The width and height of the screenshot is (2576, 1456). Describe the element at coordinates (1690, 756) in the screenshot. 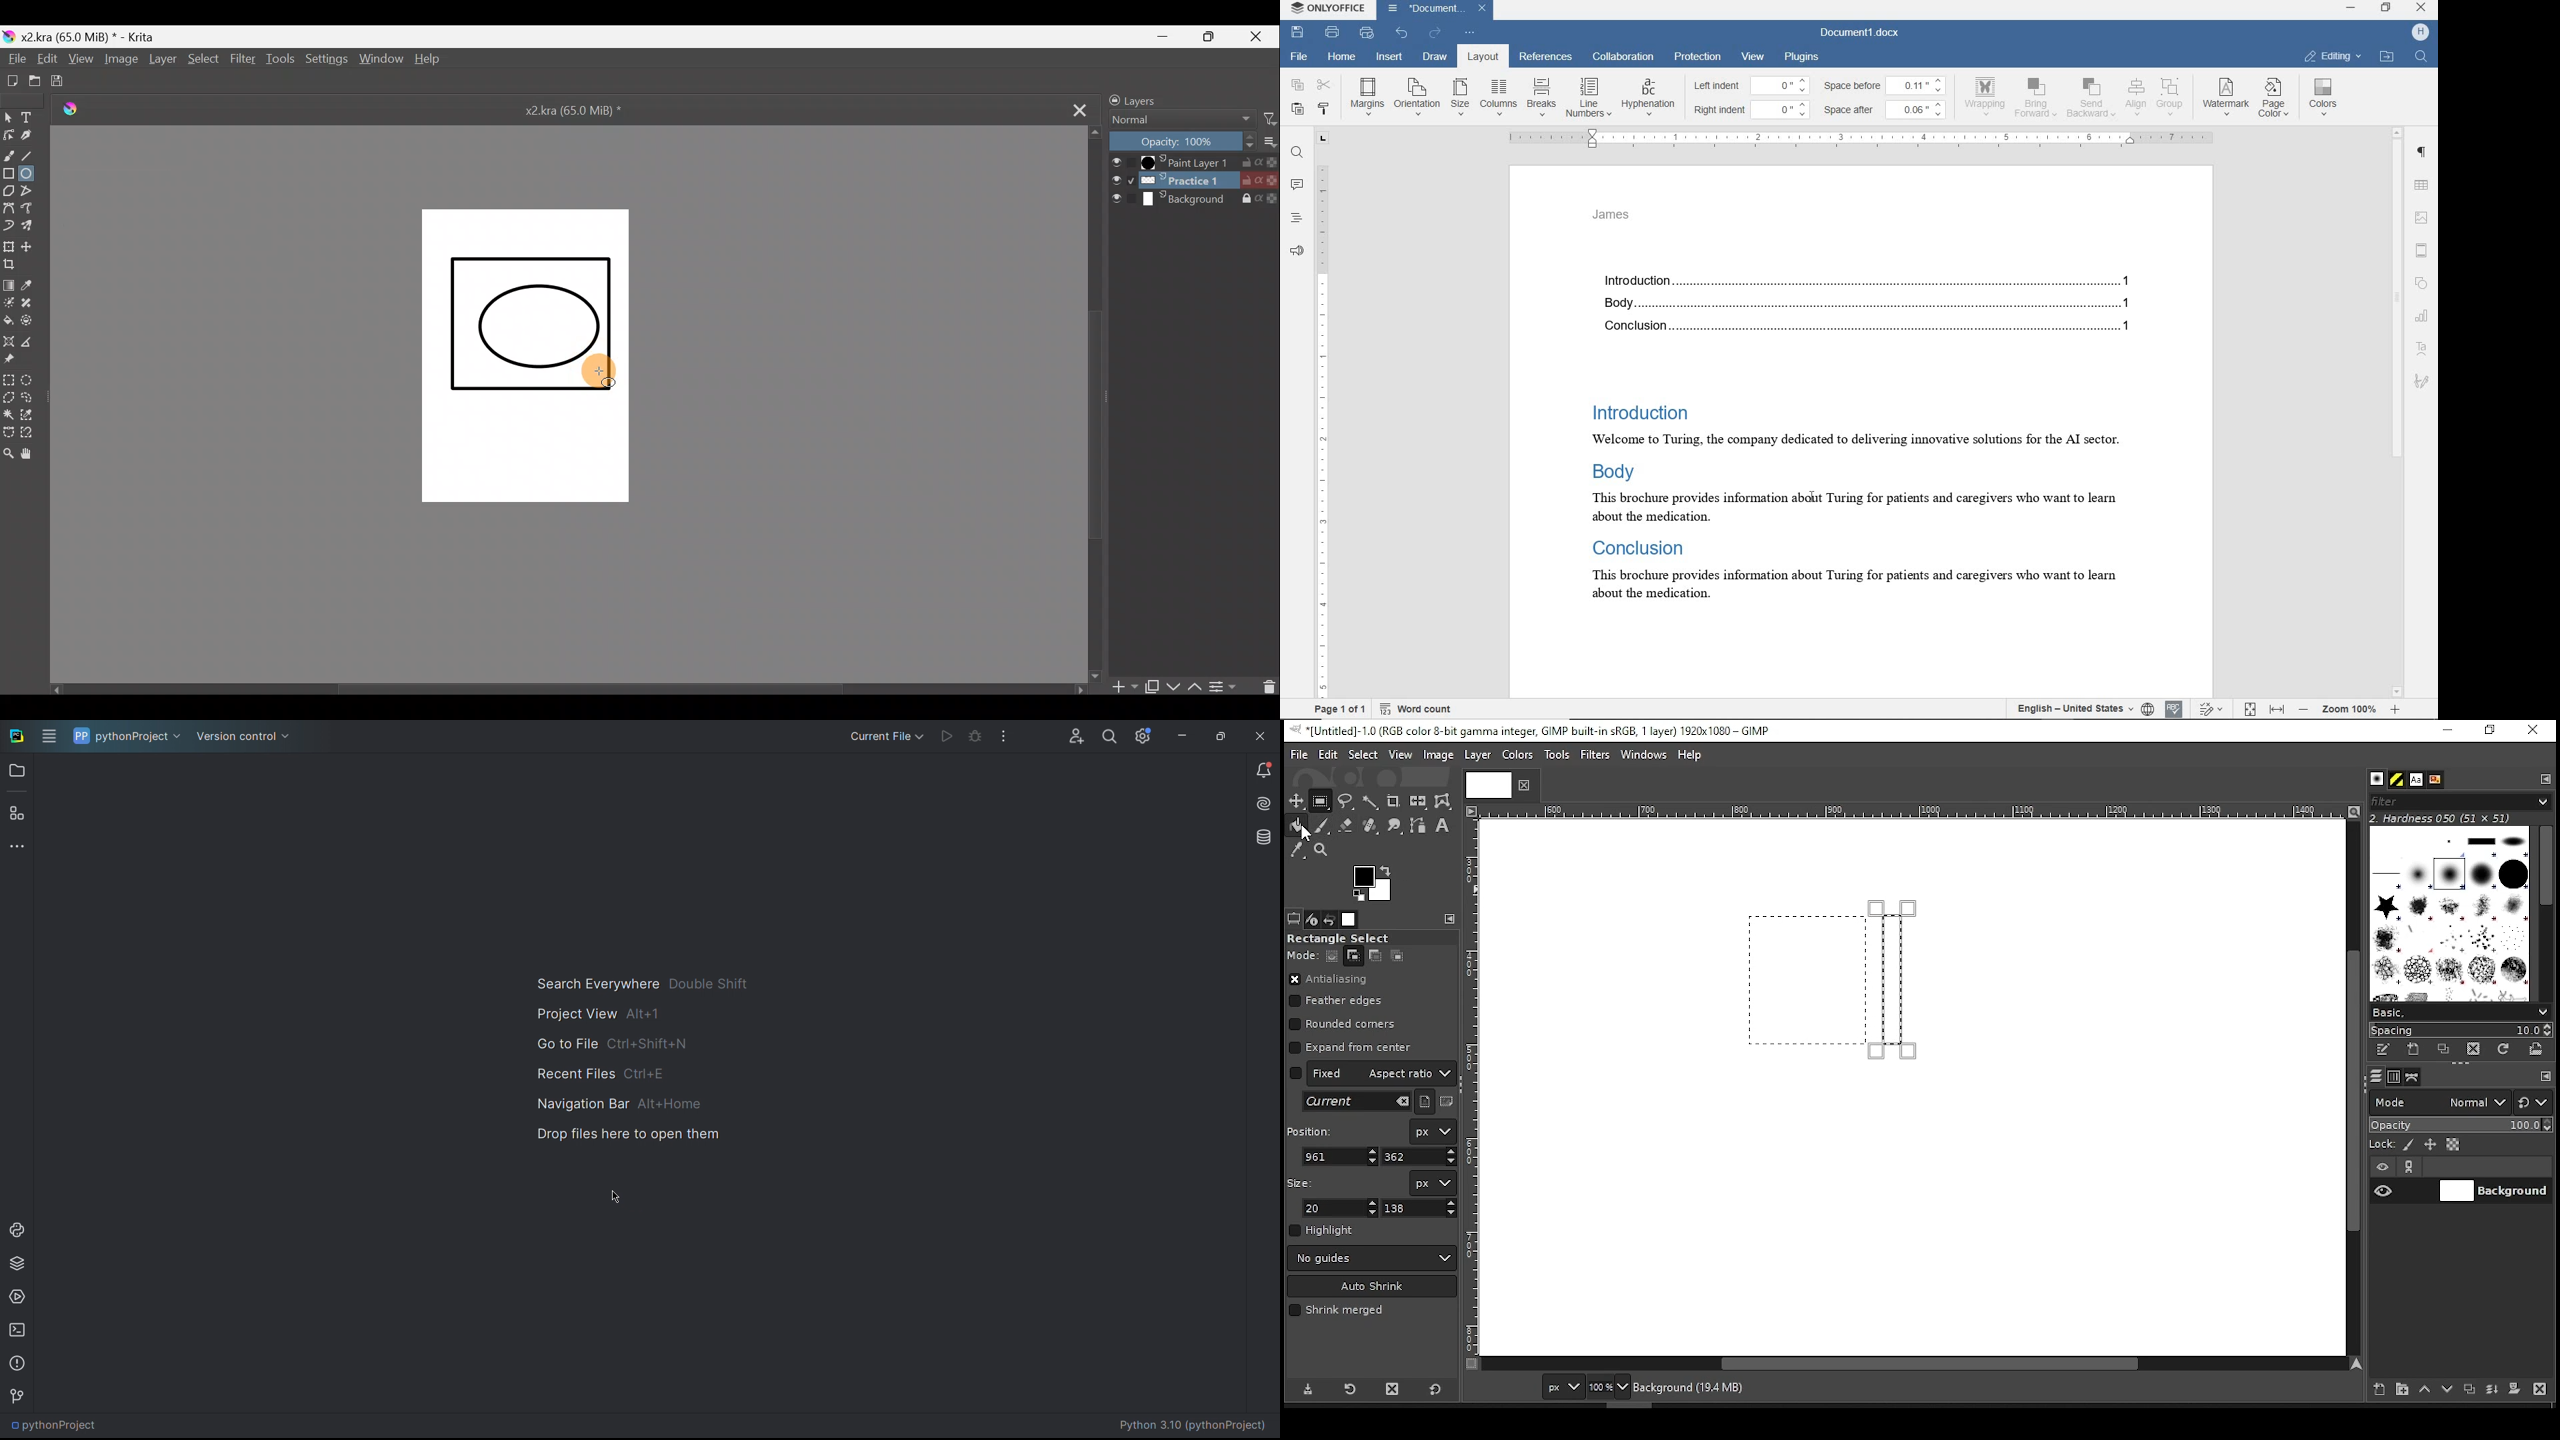

I see `help` at that location.